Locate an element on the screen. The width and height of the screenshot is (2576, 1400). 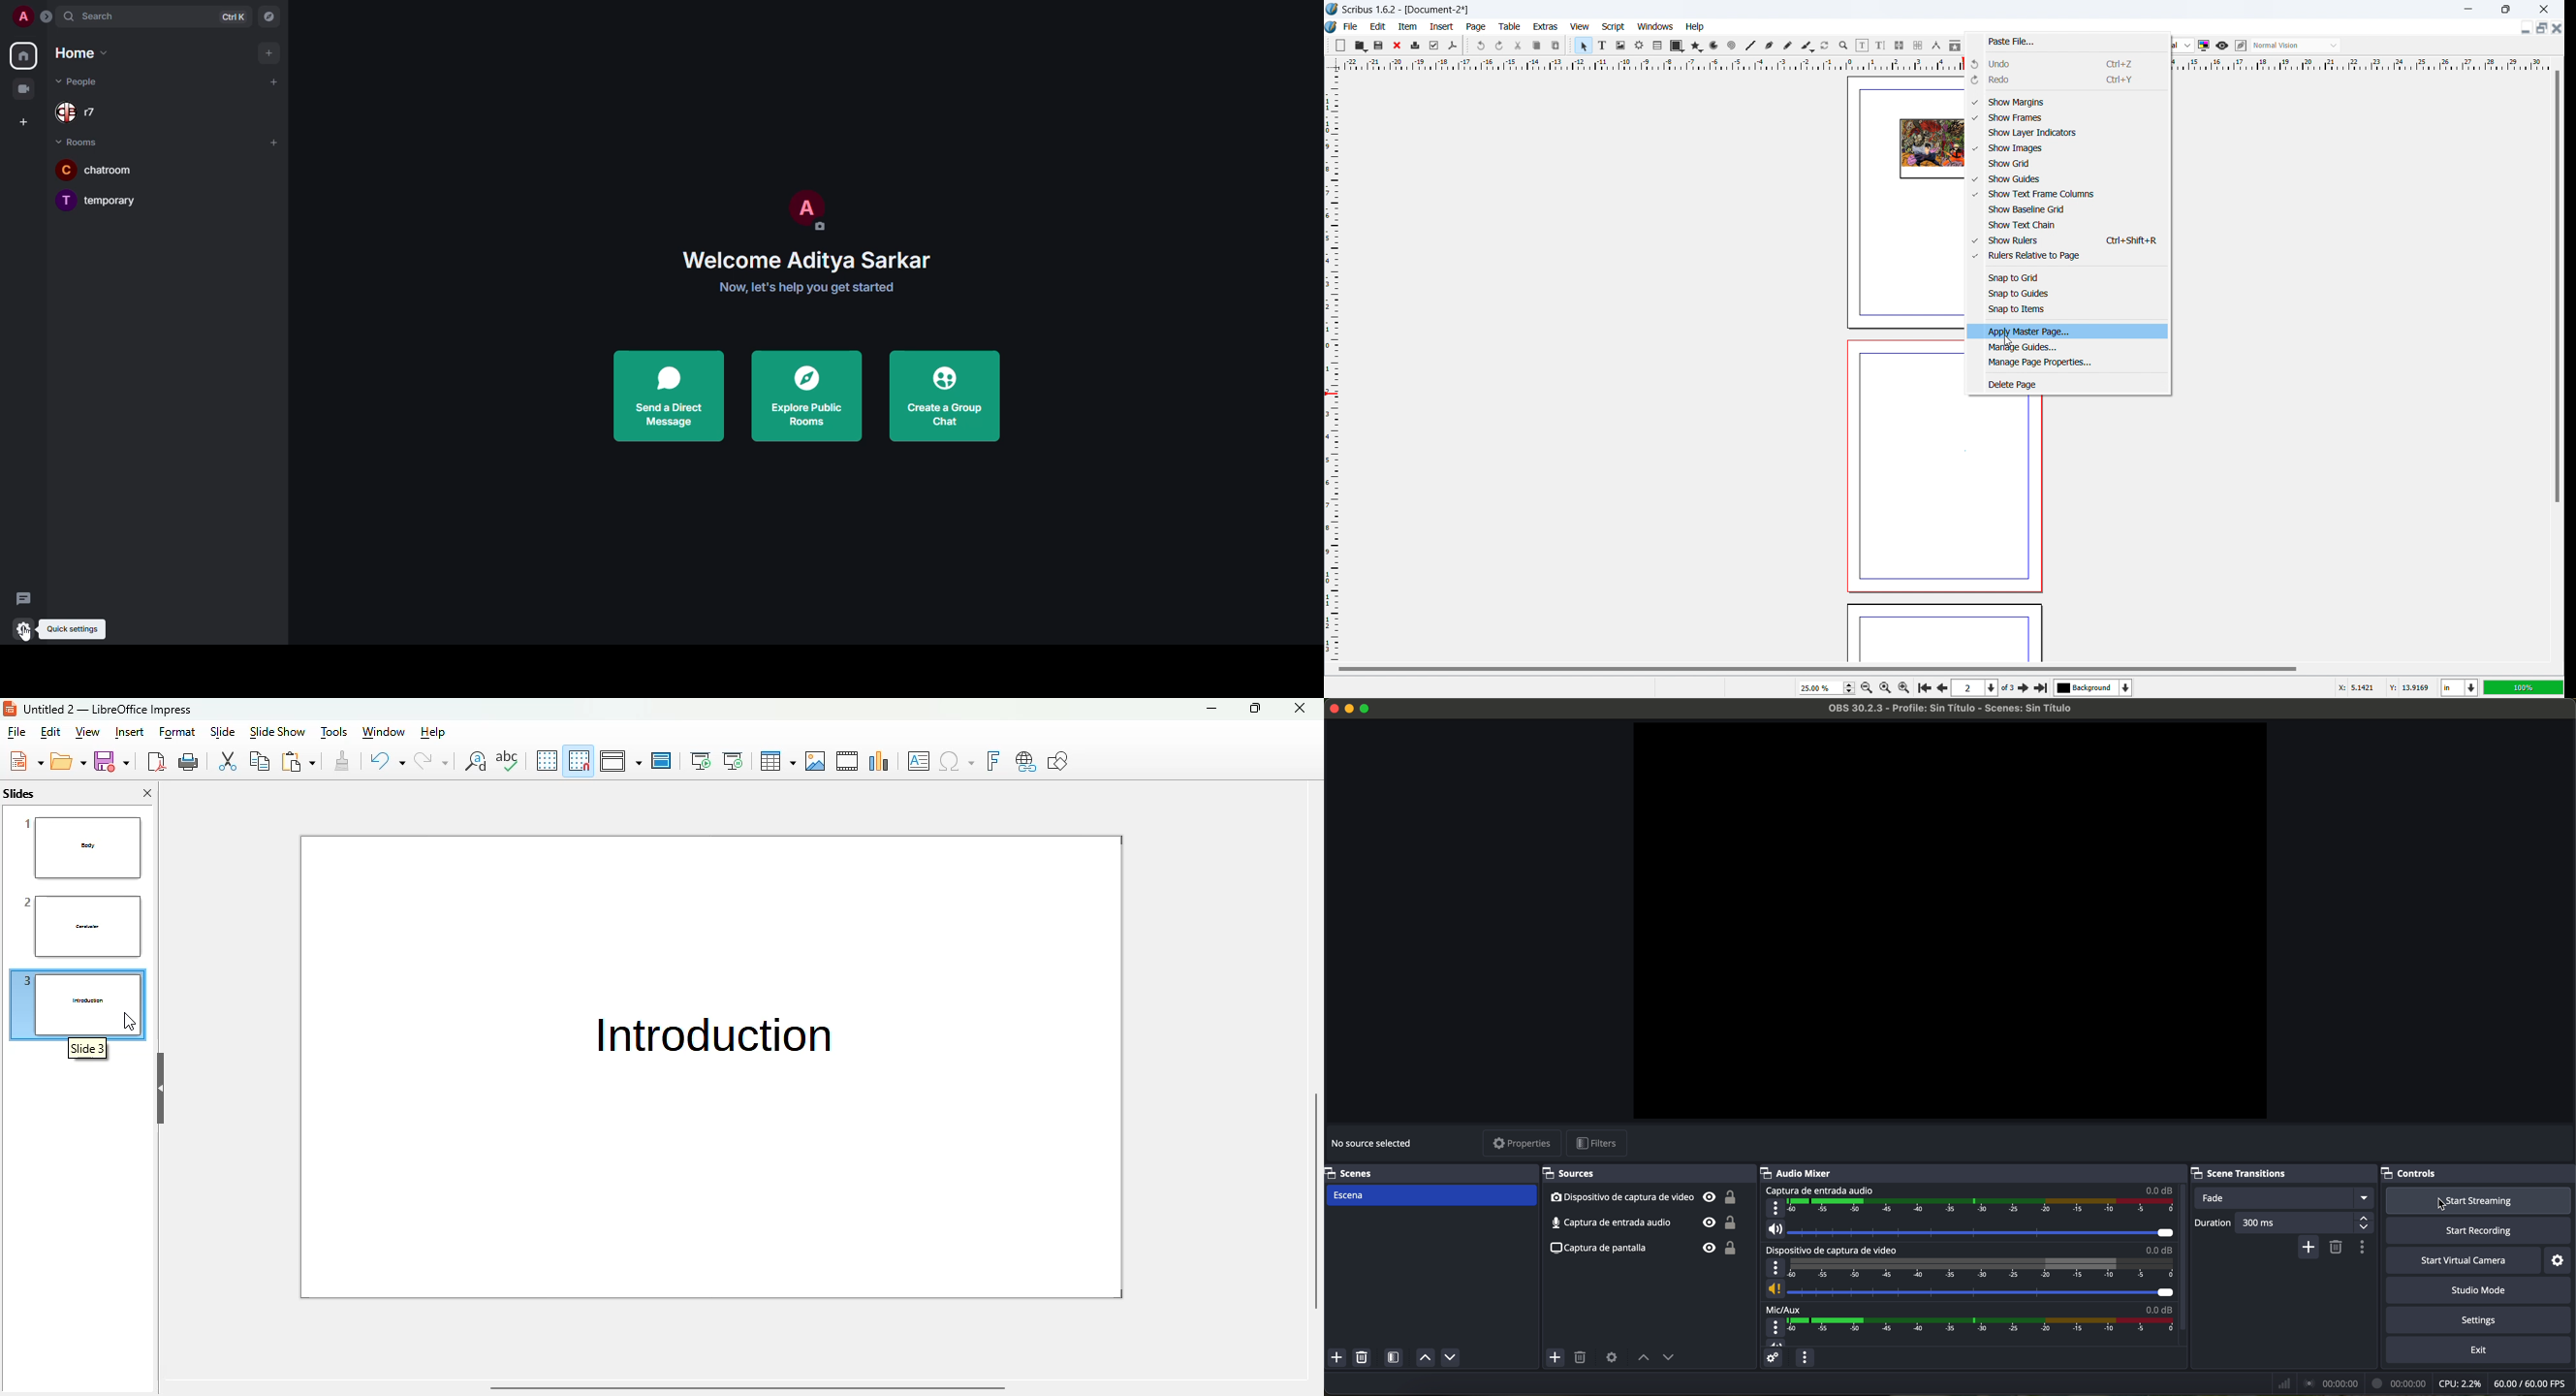
start recording is located at coordinates (2480, 1232).